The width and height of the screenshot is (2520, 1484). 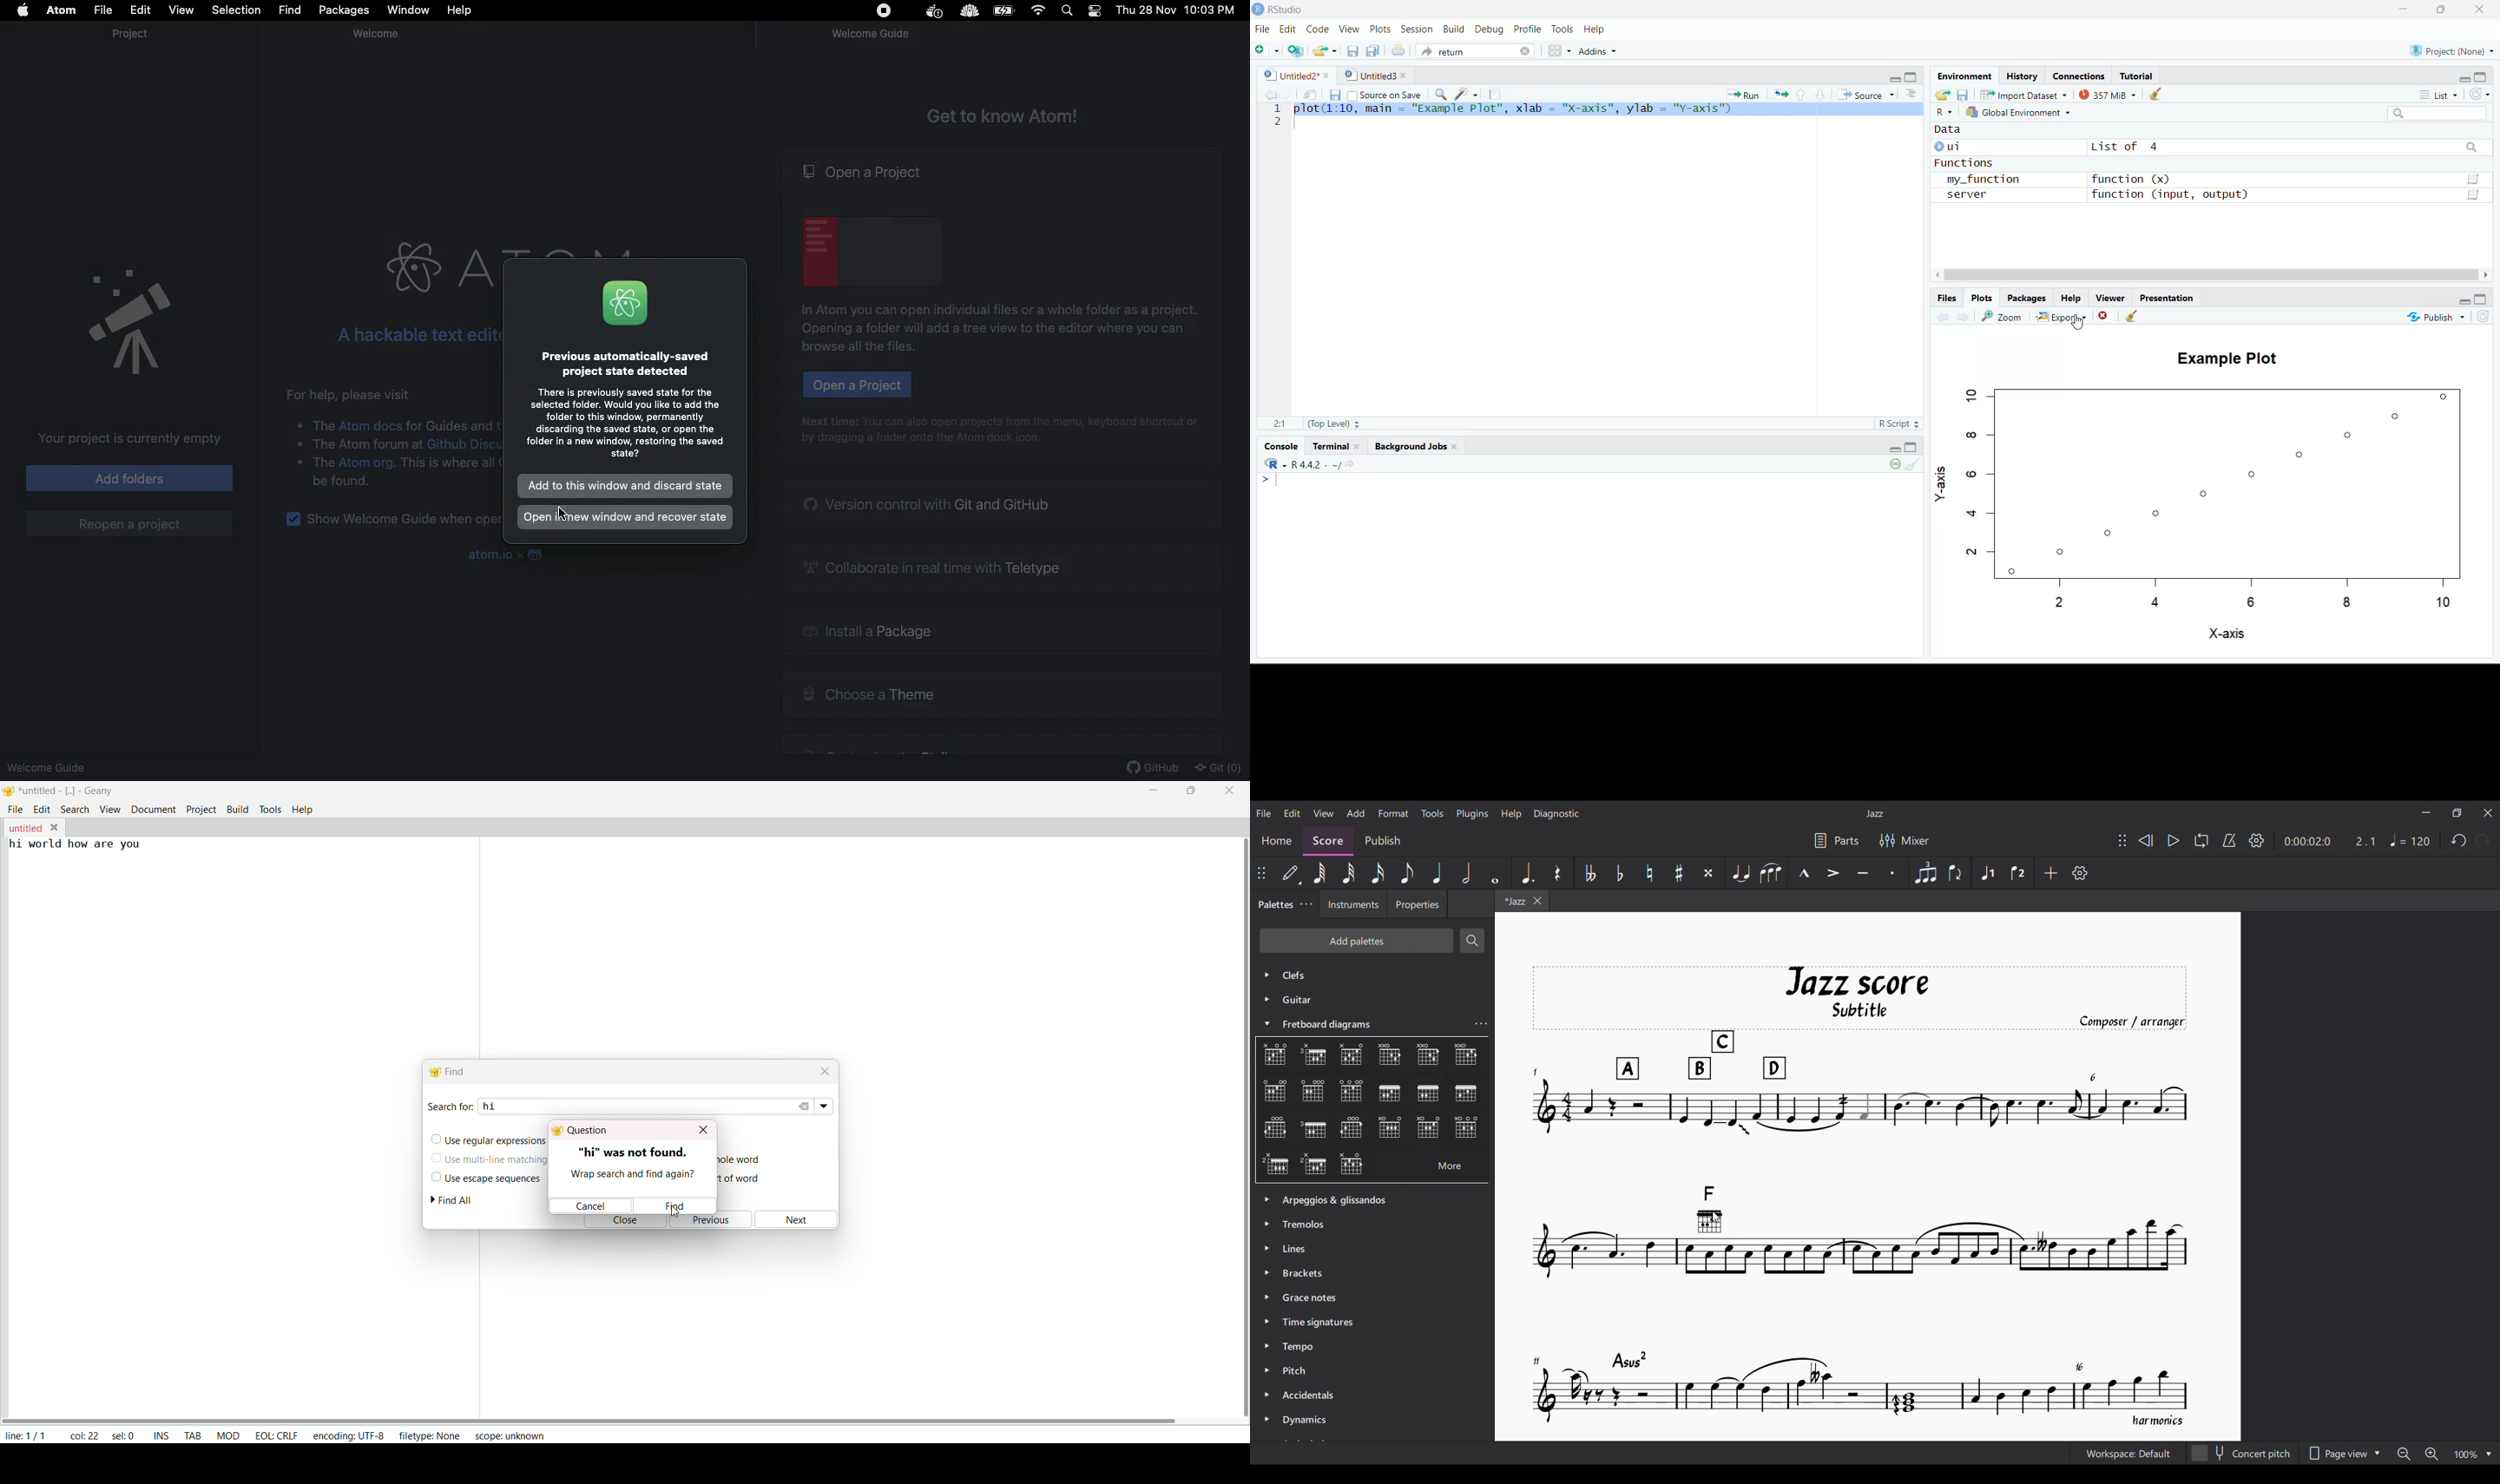 What do you see at coordinates (1375, 73) in the screenshot?
I see `Untitled3*` at bounding box center [1375, 73].